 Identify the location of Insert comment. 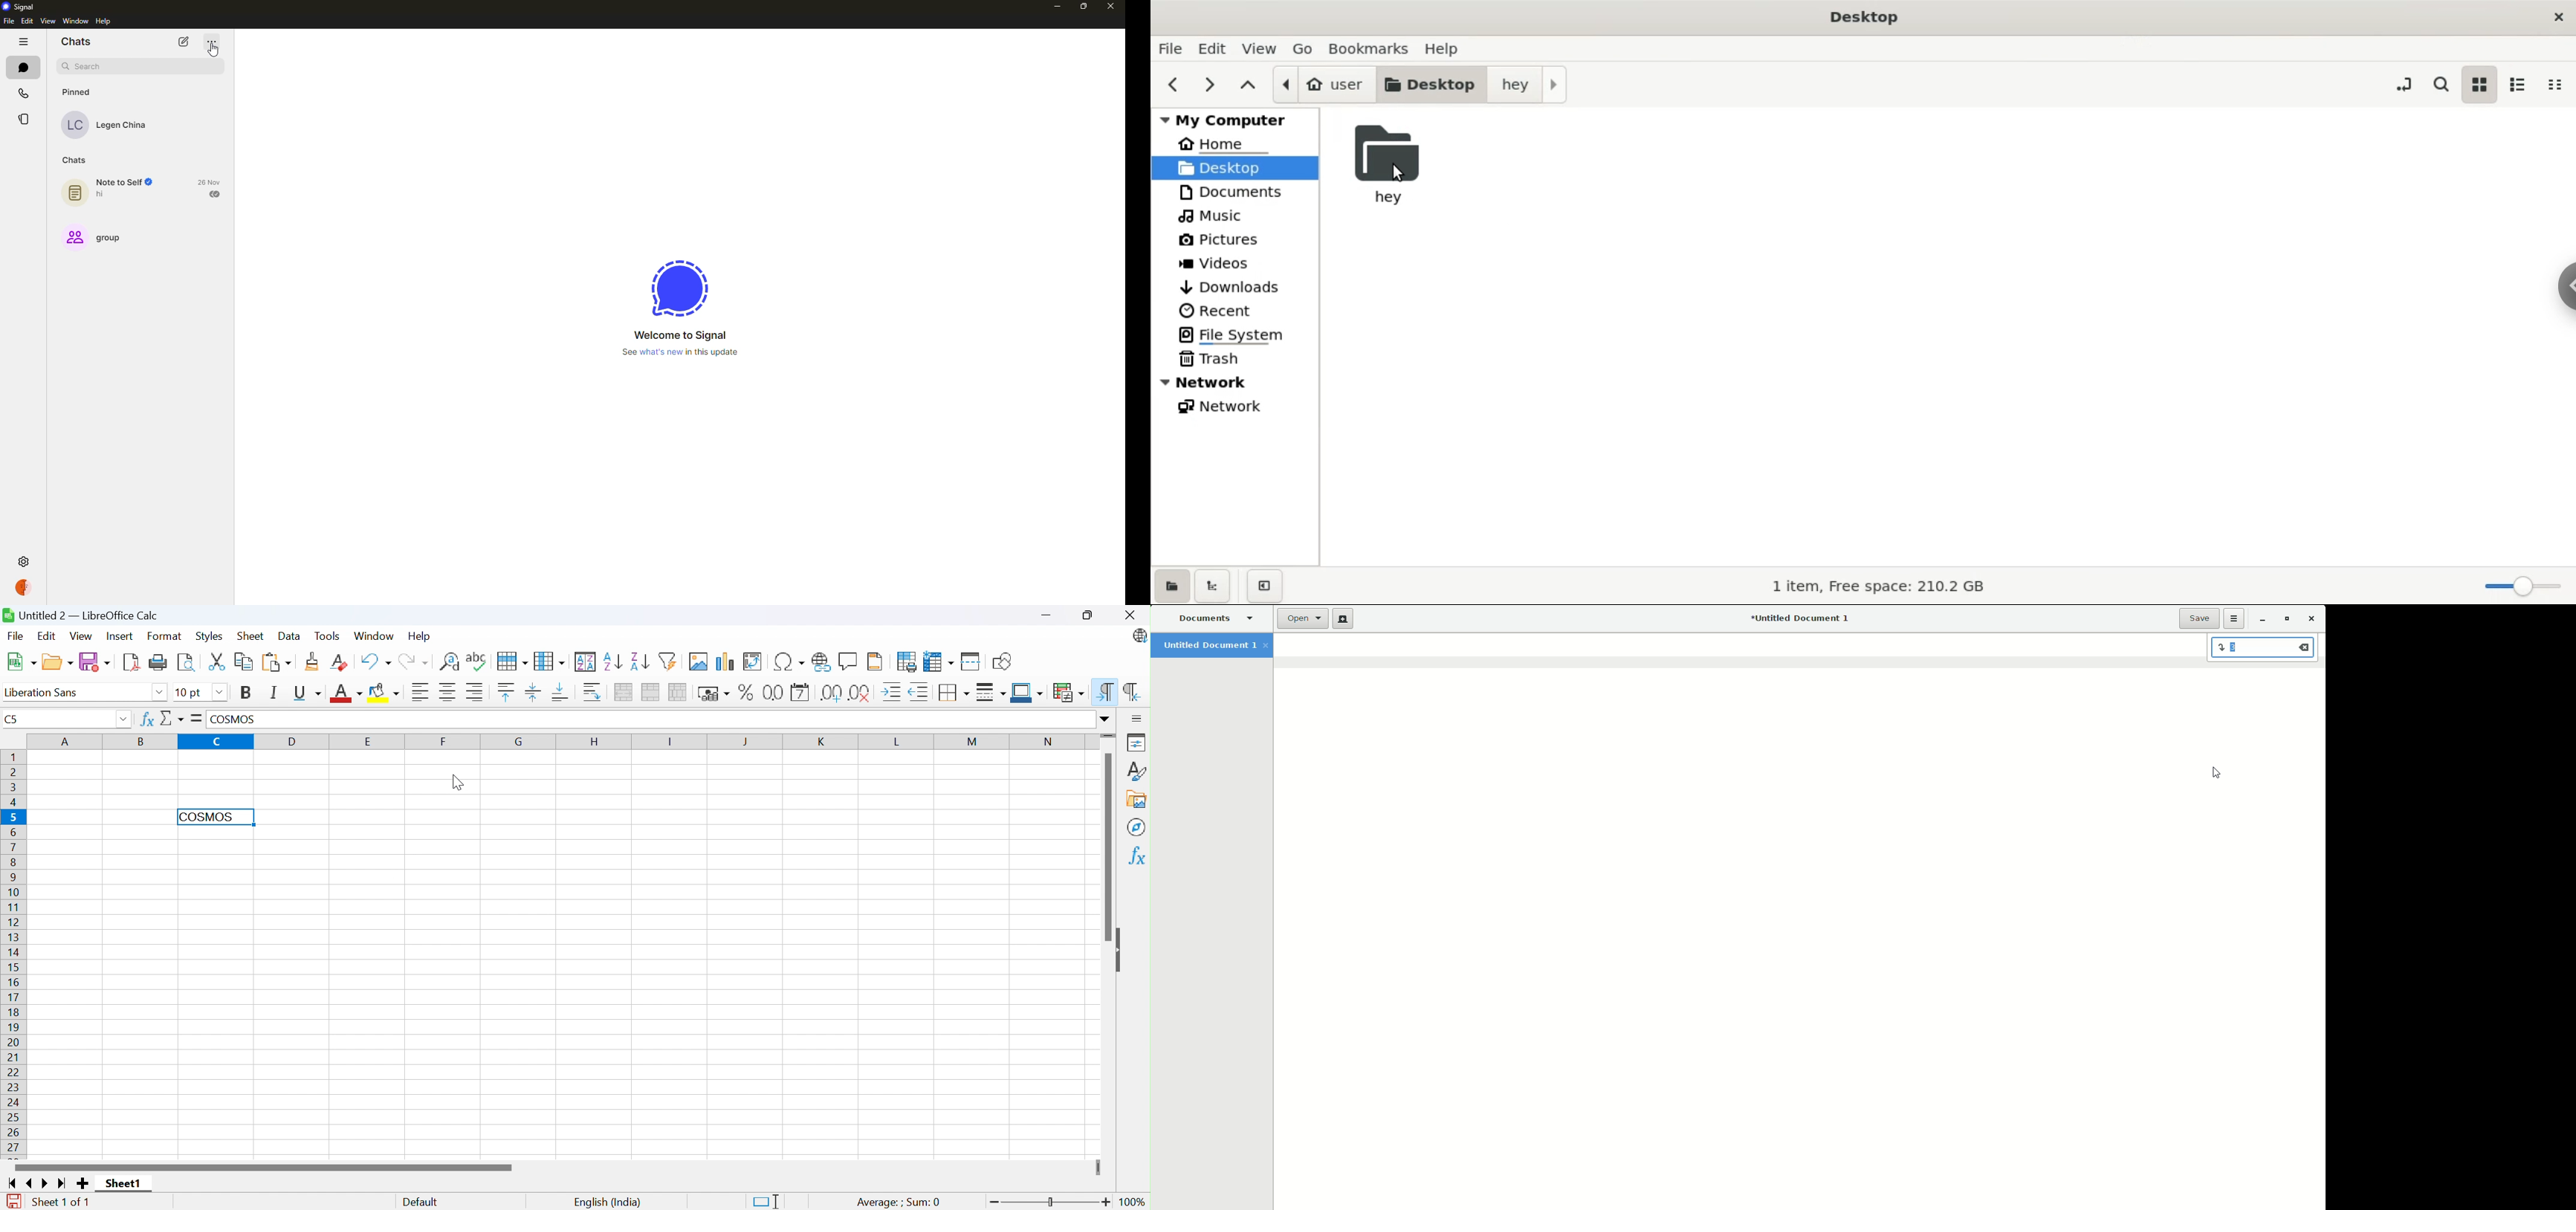
(849, 660).